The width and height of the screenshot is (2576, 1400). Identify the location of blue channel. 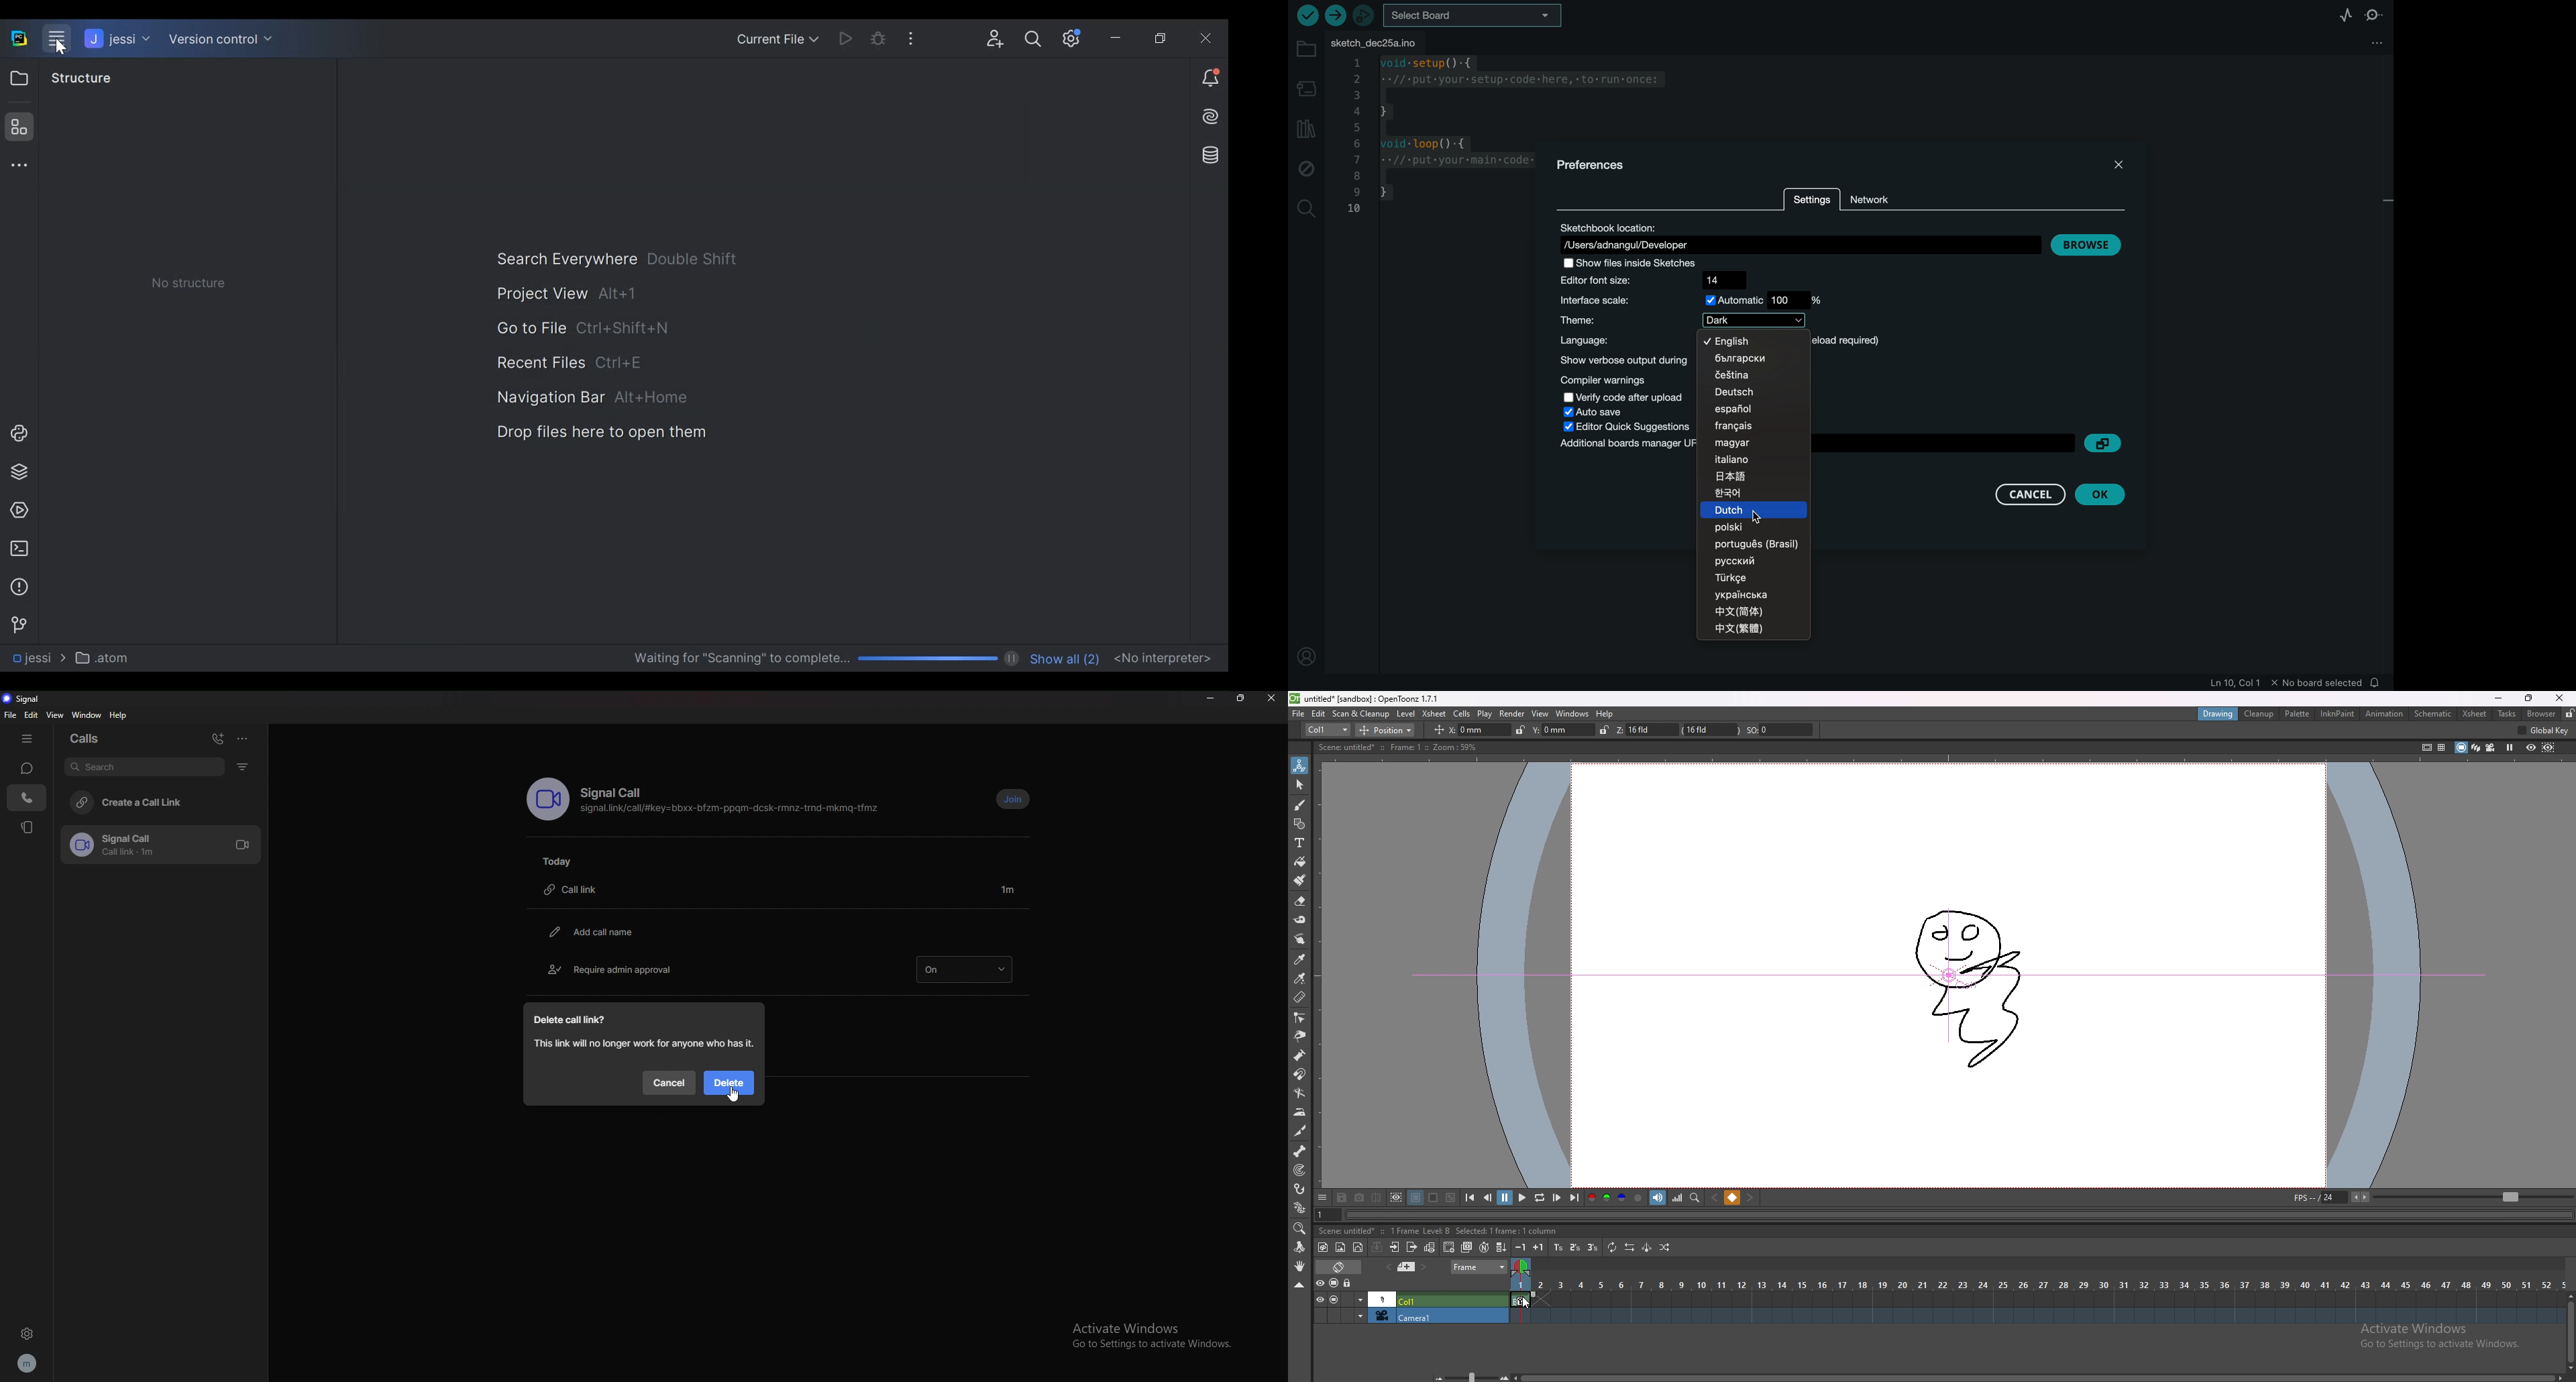
(1621, 1198).